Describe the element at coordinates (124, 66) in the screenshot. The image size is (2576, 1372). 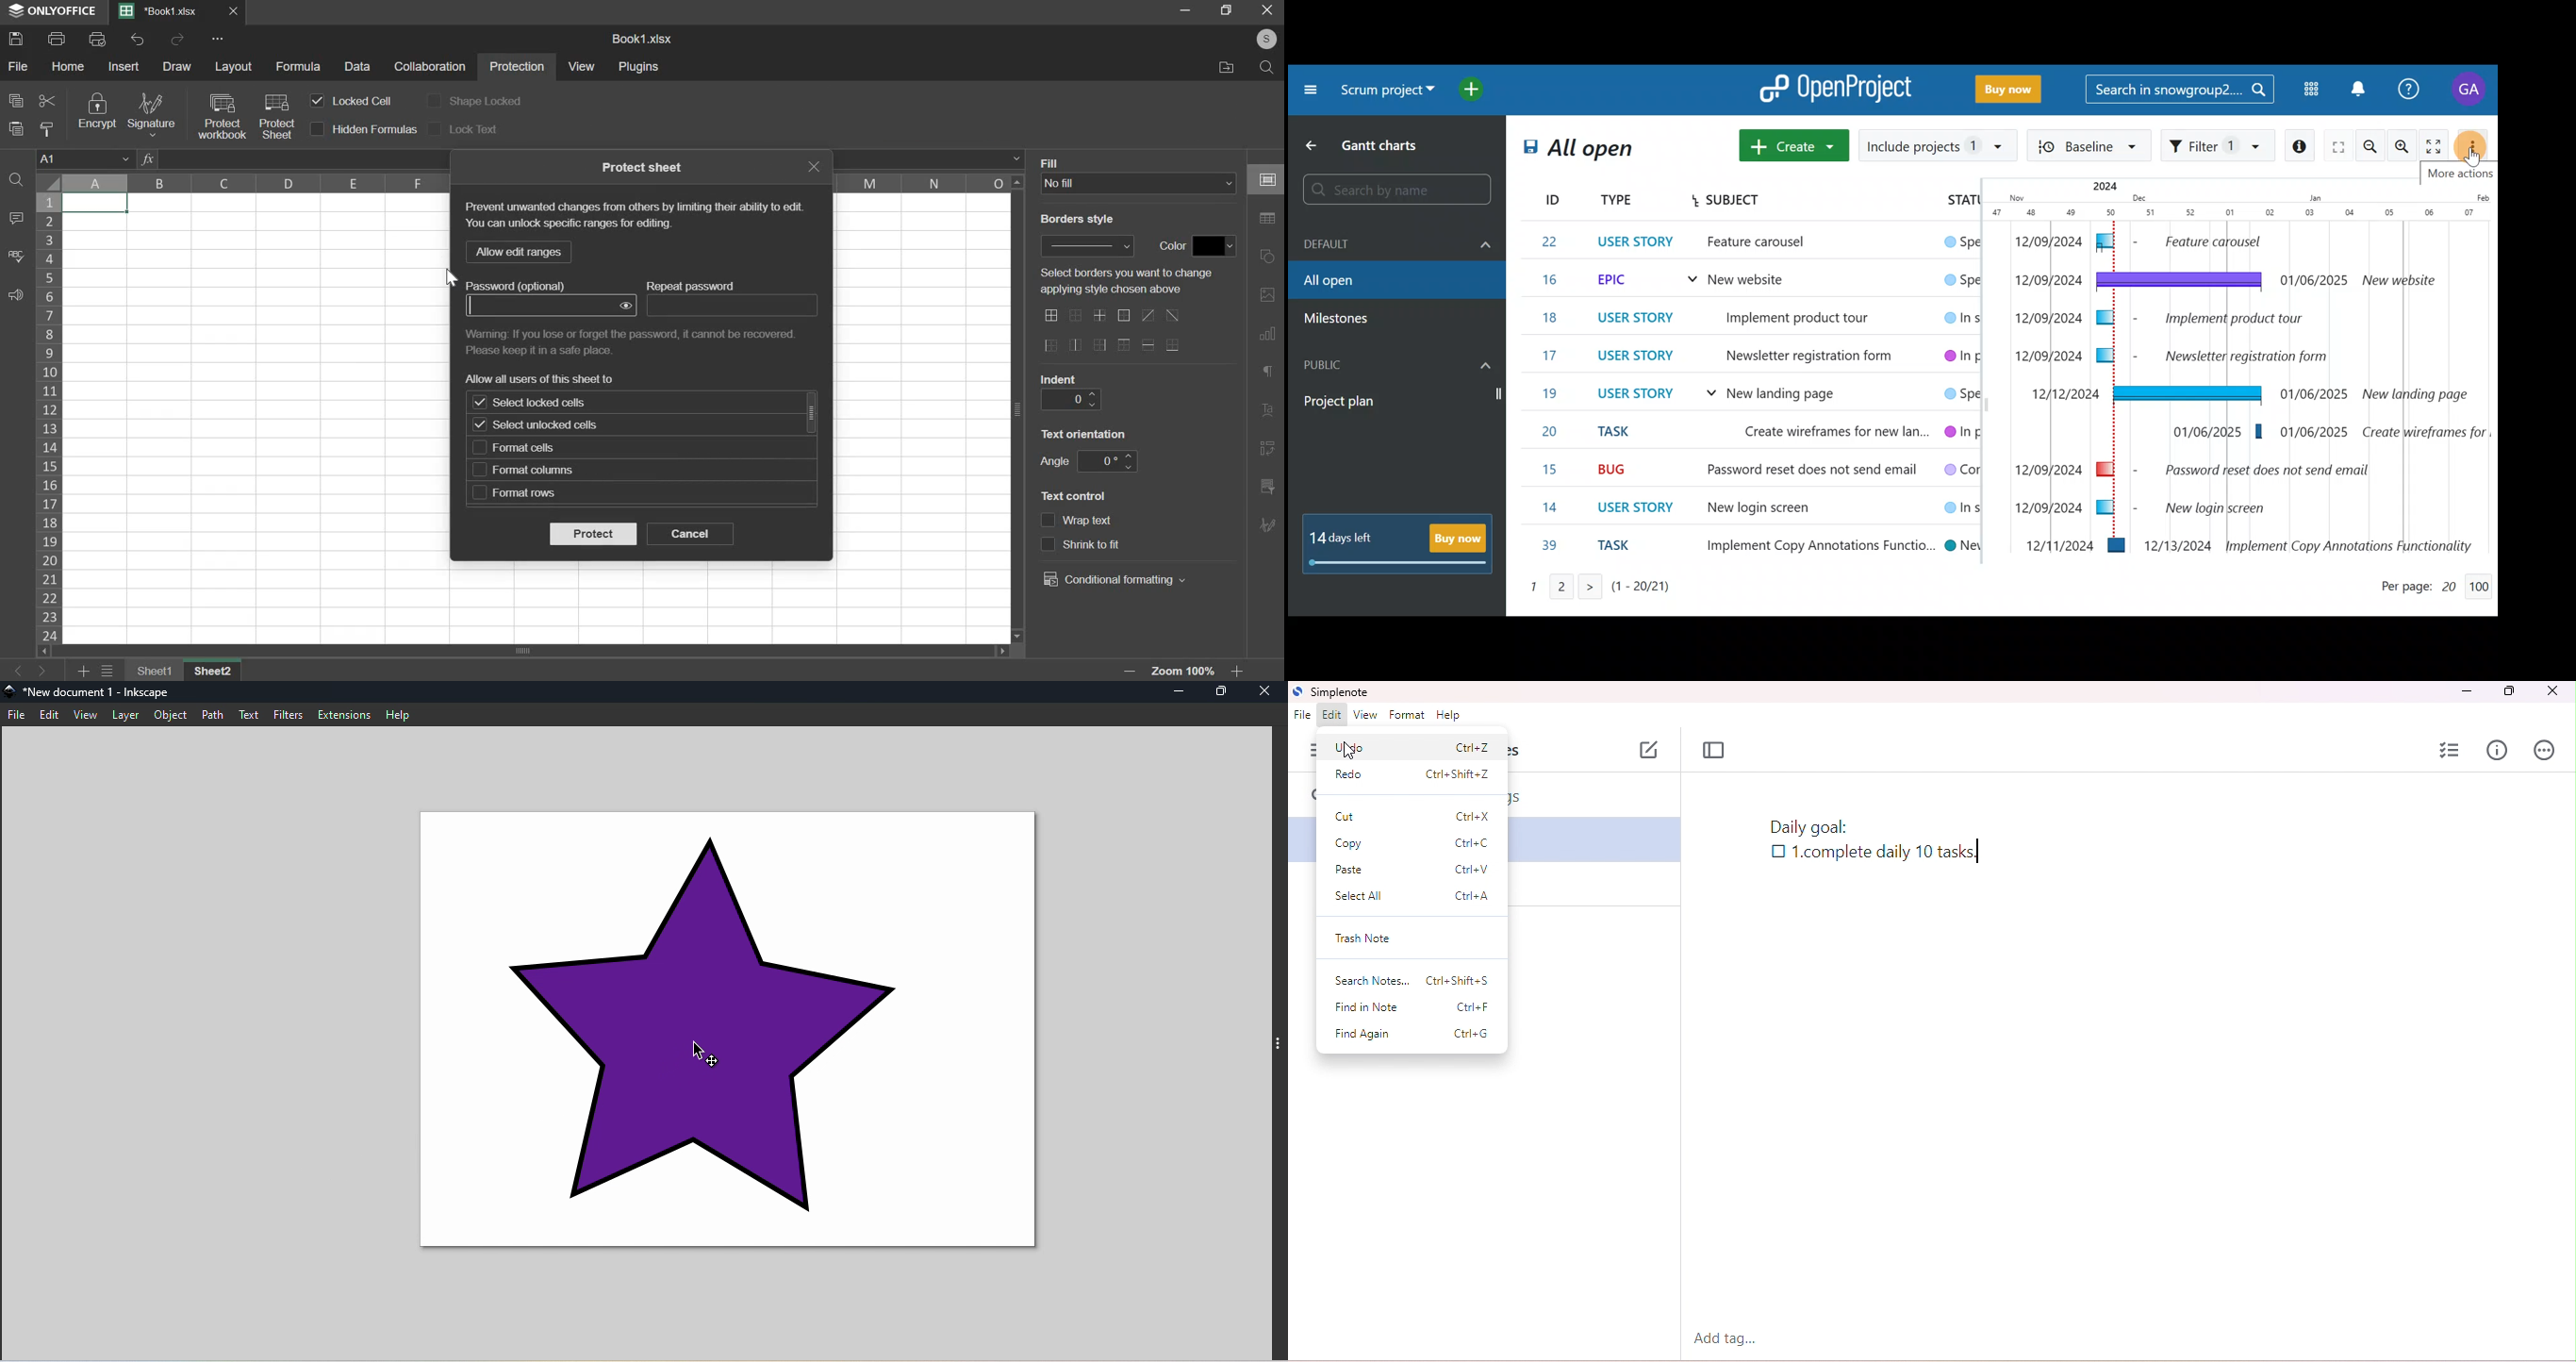
I see `insert` at that location.